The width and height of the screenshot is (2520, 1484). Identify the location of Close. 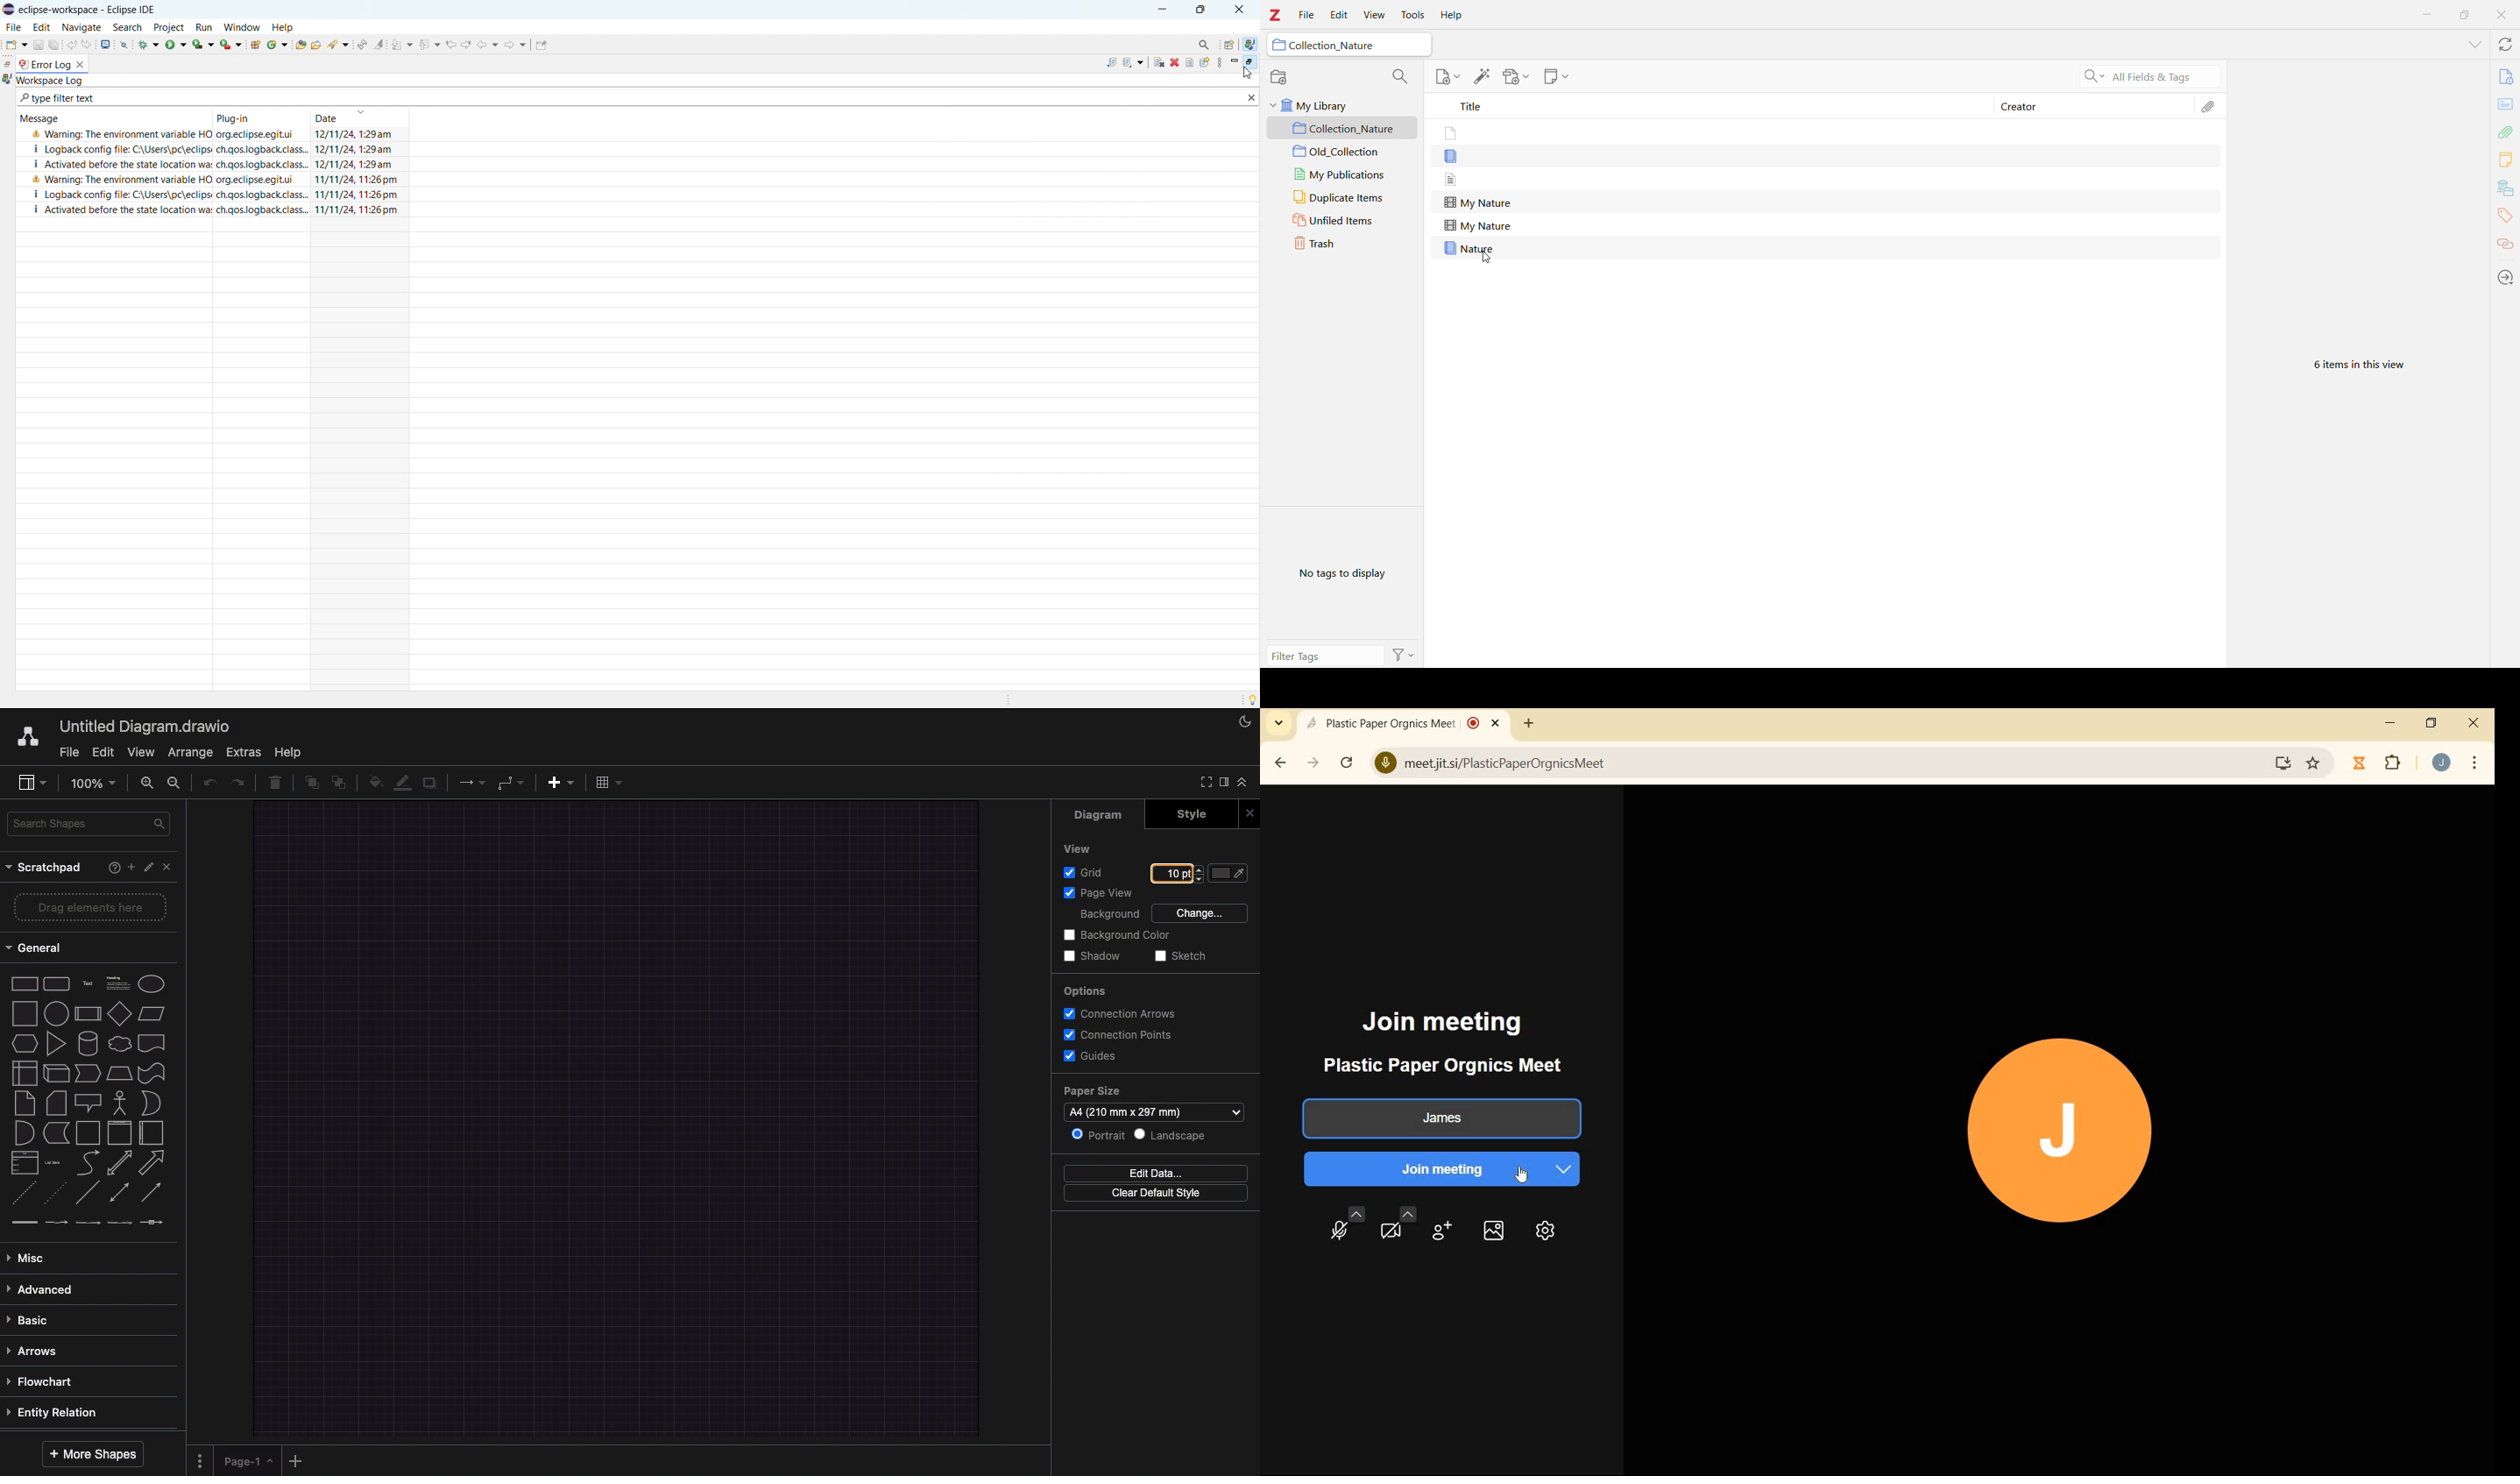
(170, 869).